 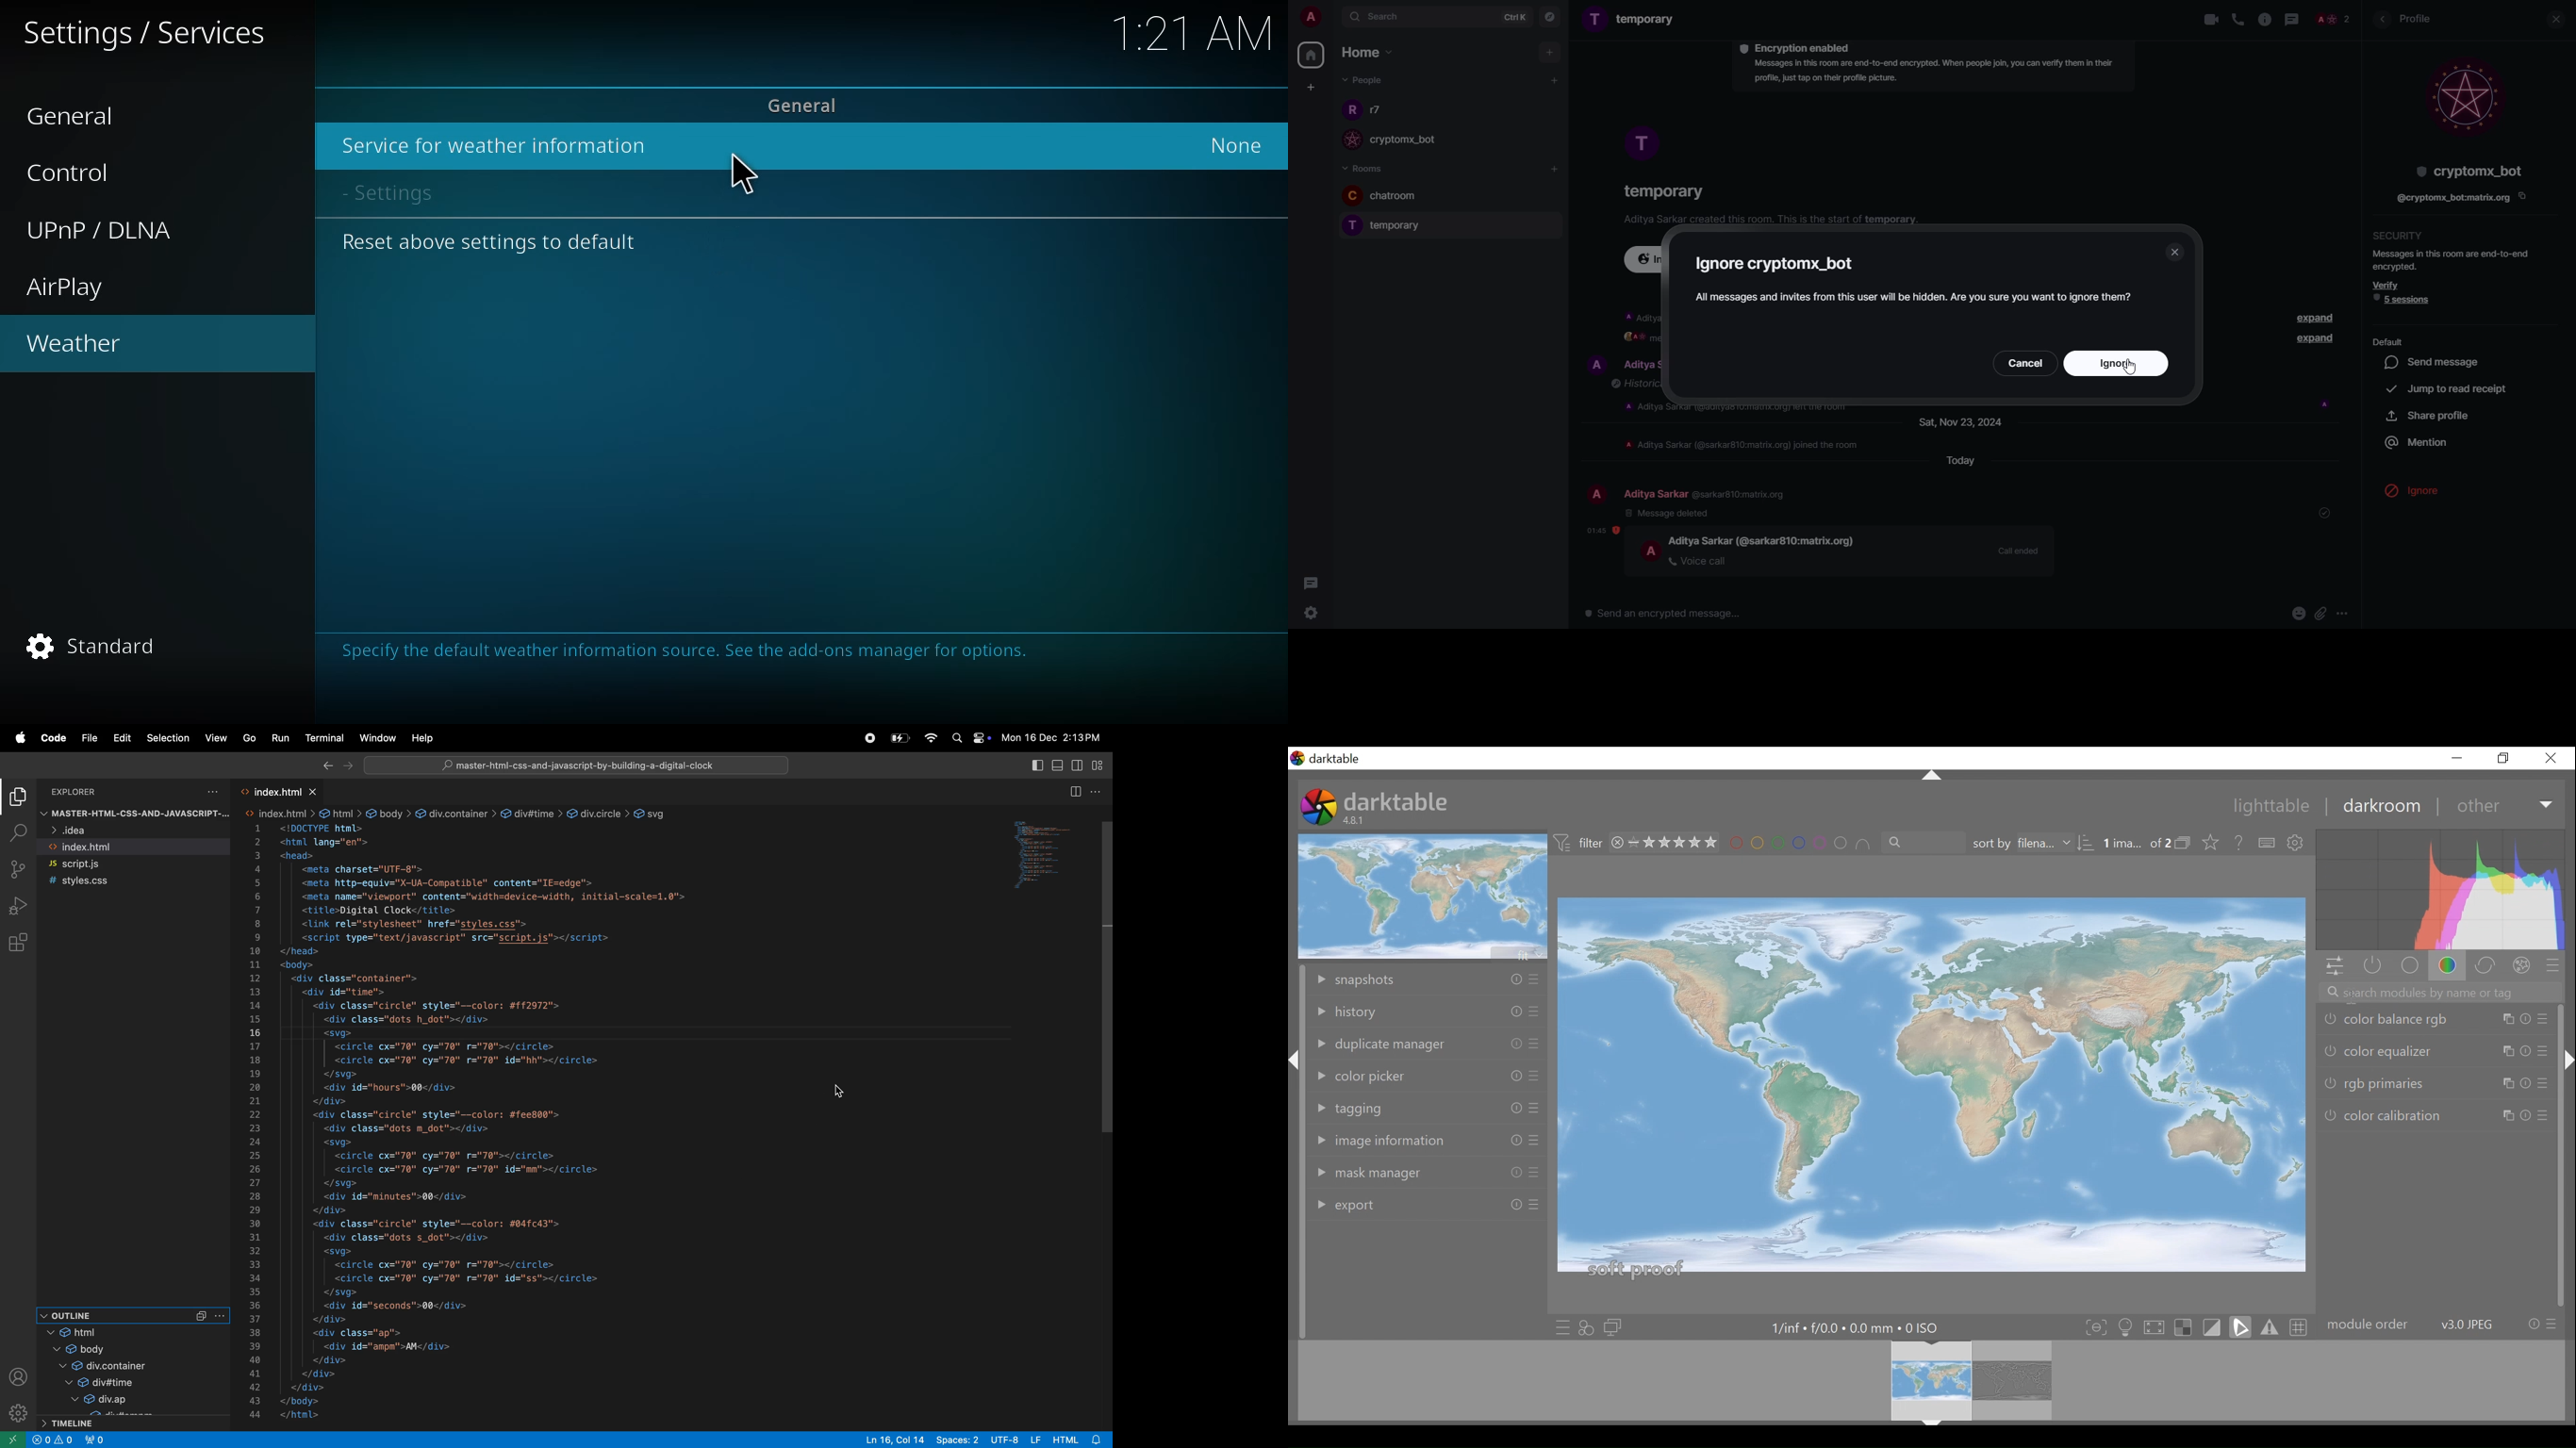 I want to click on invite to this room, so click(x=1646, y=258).